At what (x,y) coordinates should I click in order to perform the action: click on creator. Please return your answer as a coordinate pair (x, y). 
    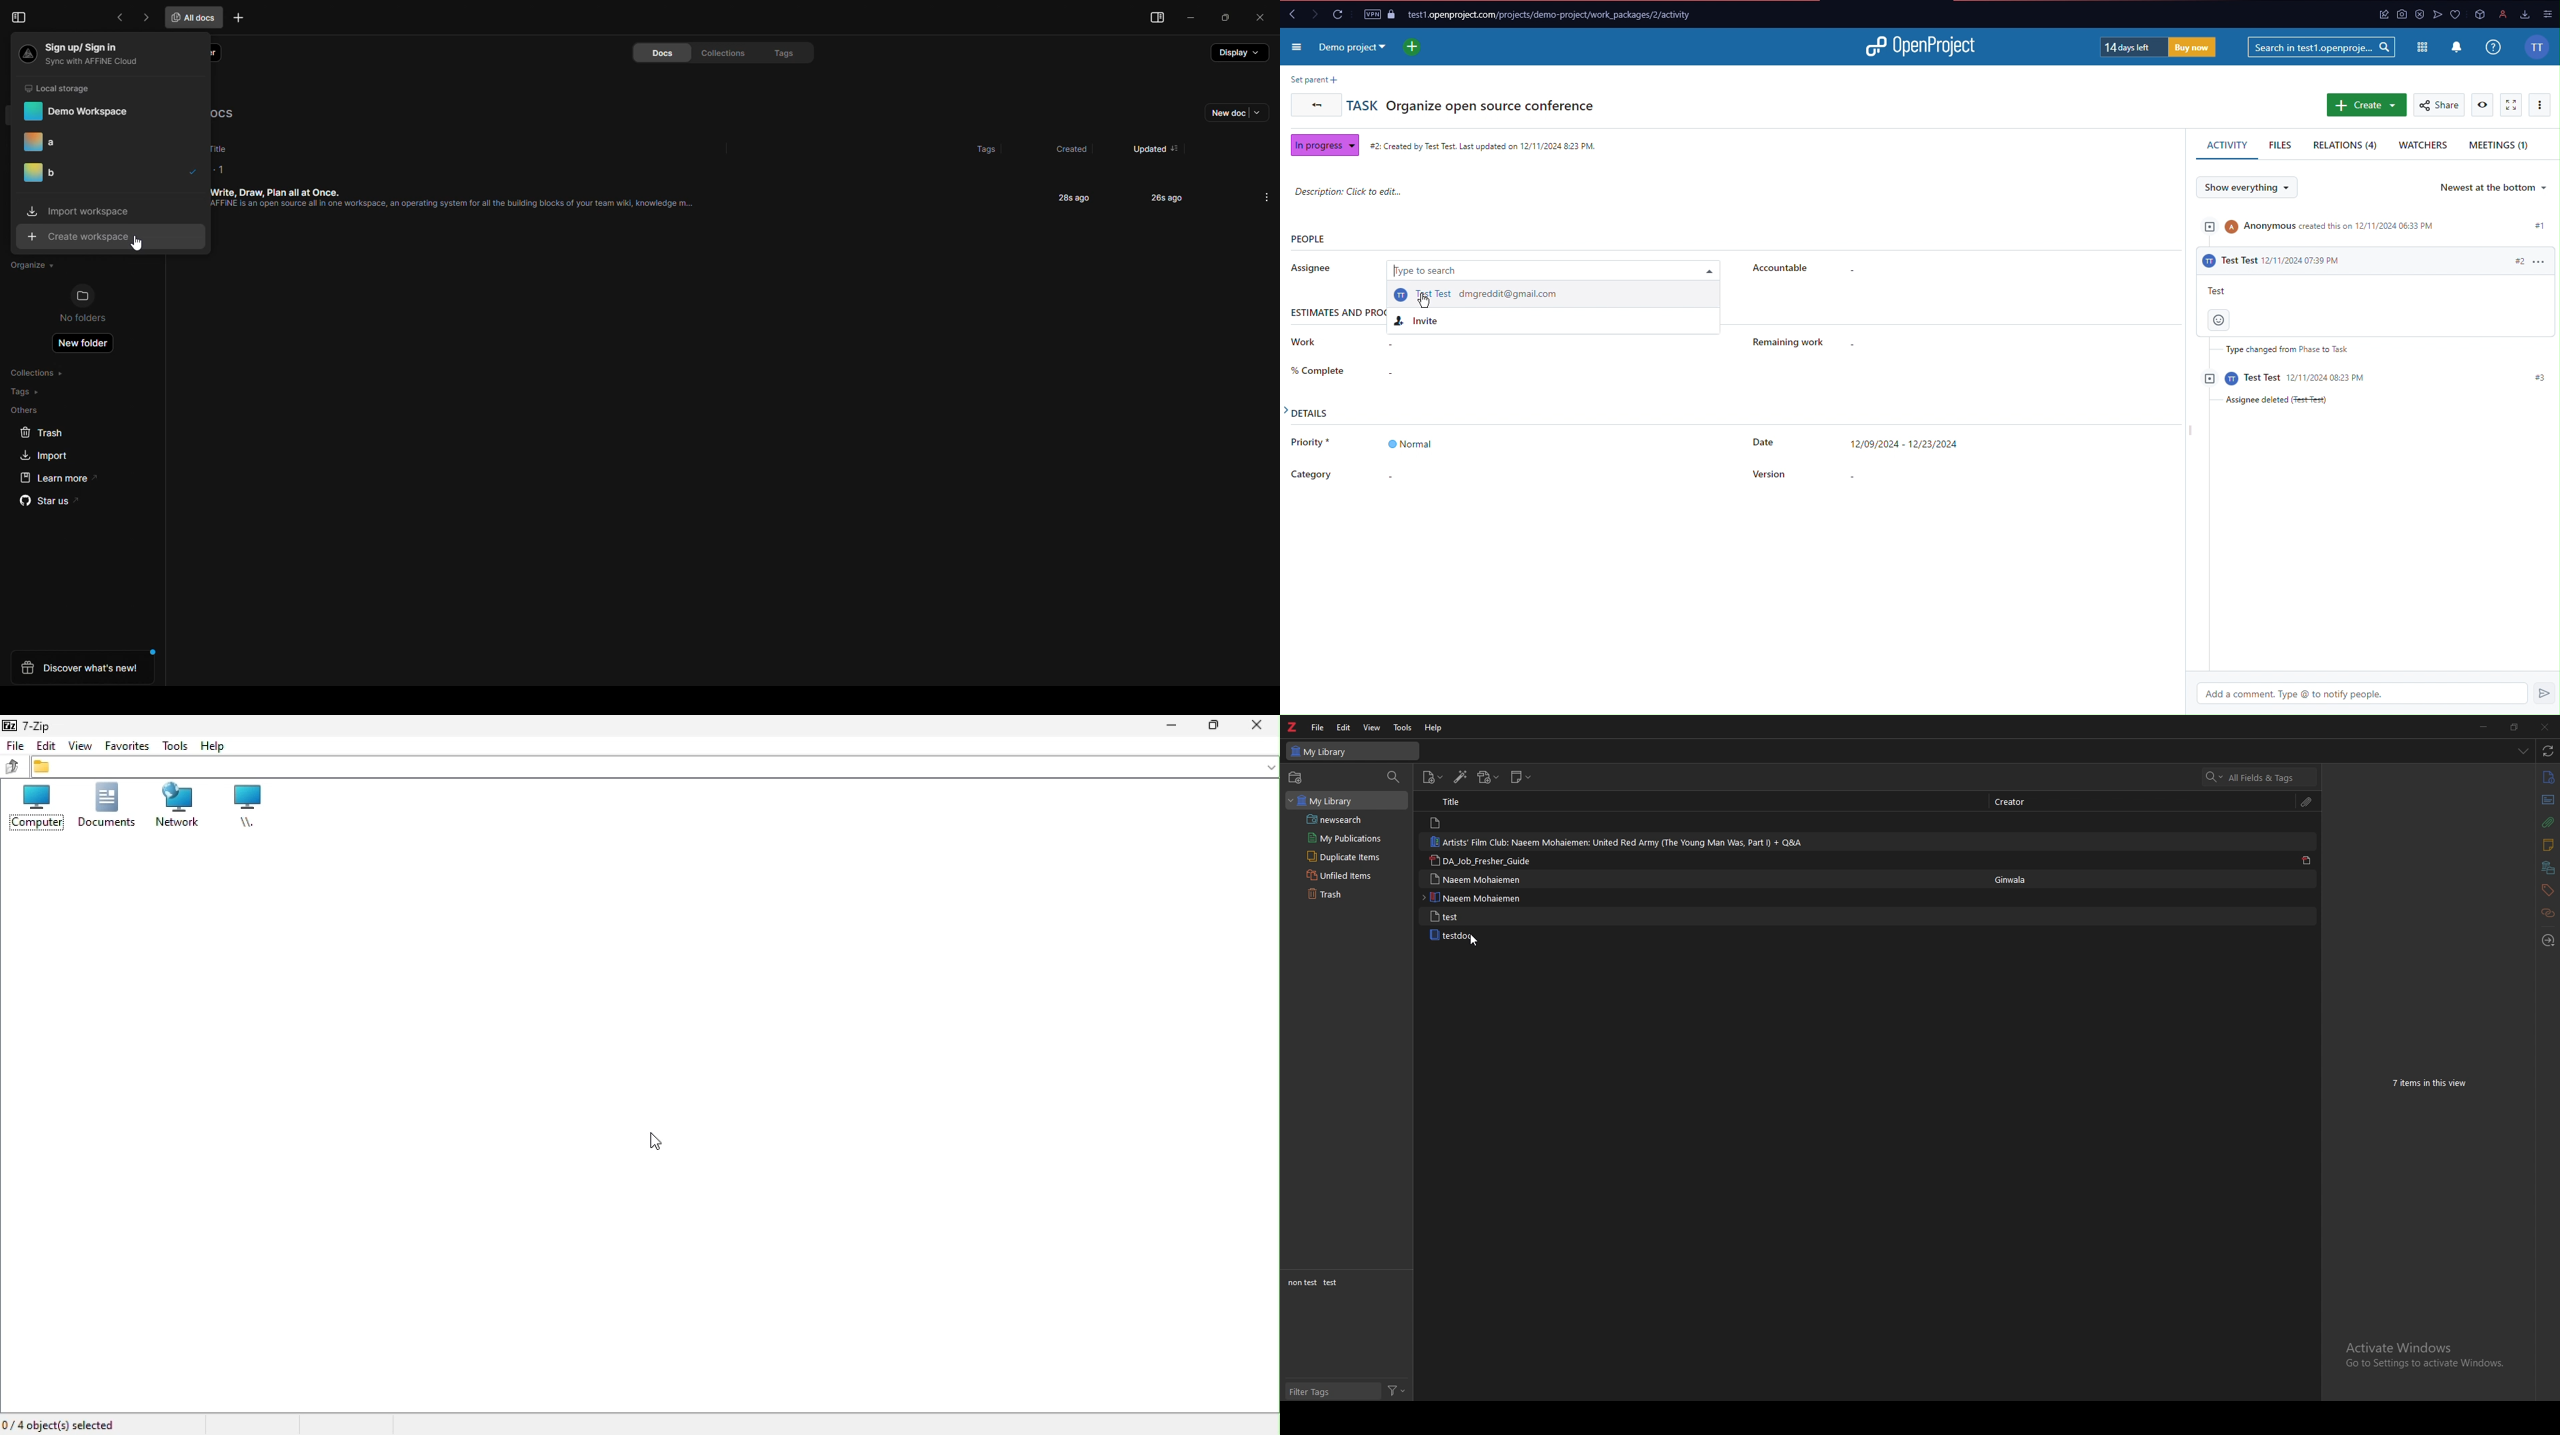
    Looking at the image, I should click on (2020, 801).